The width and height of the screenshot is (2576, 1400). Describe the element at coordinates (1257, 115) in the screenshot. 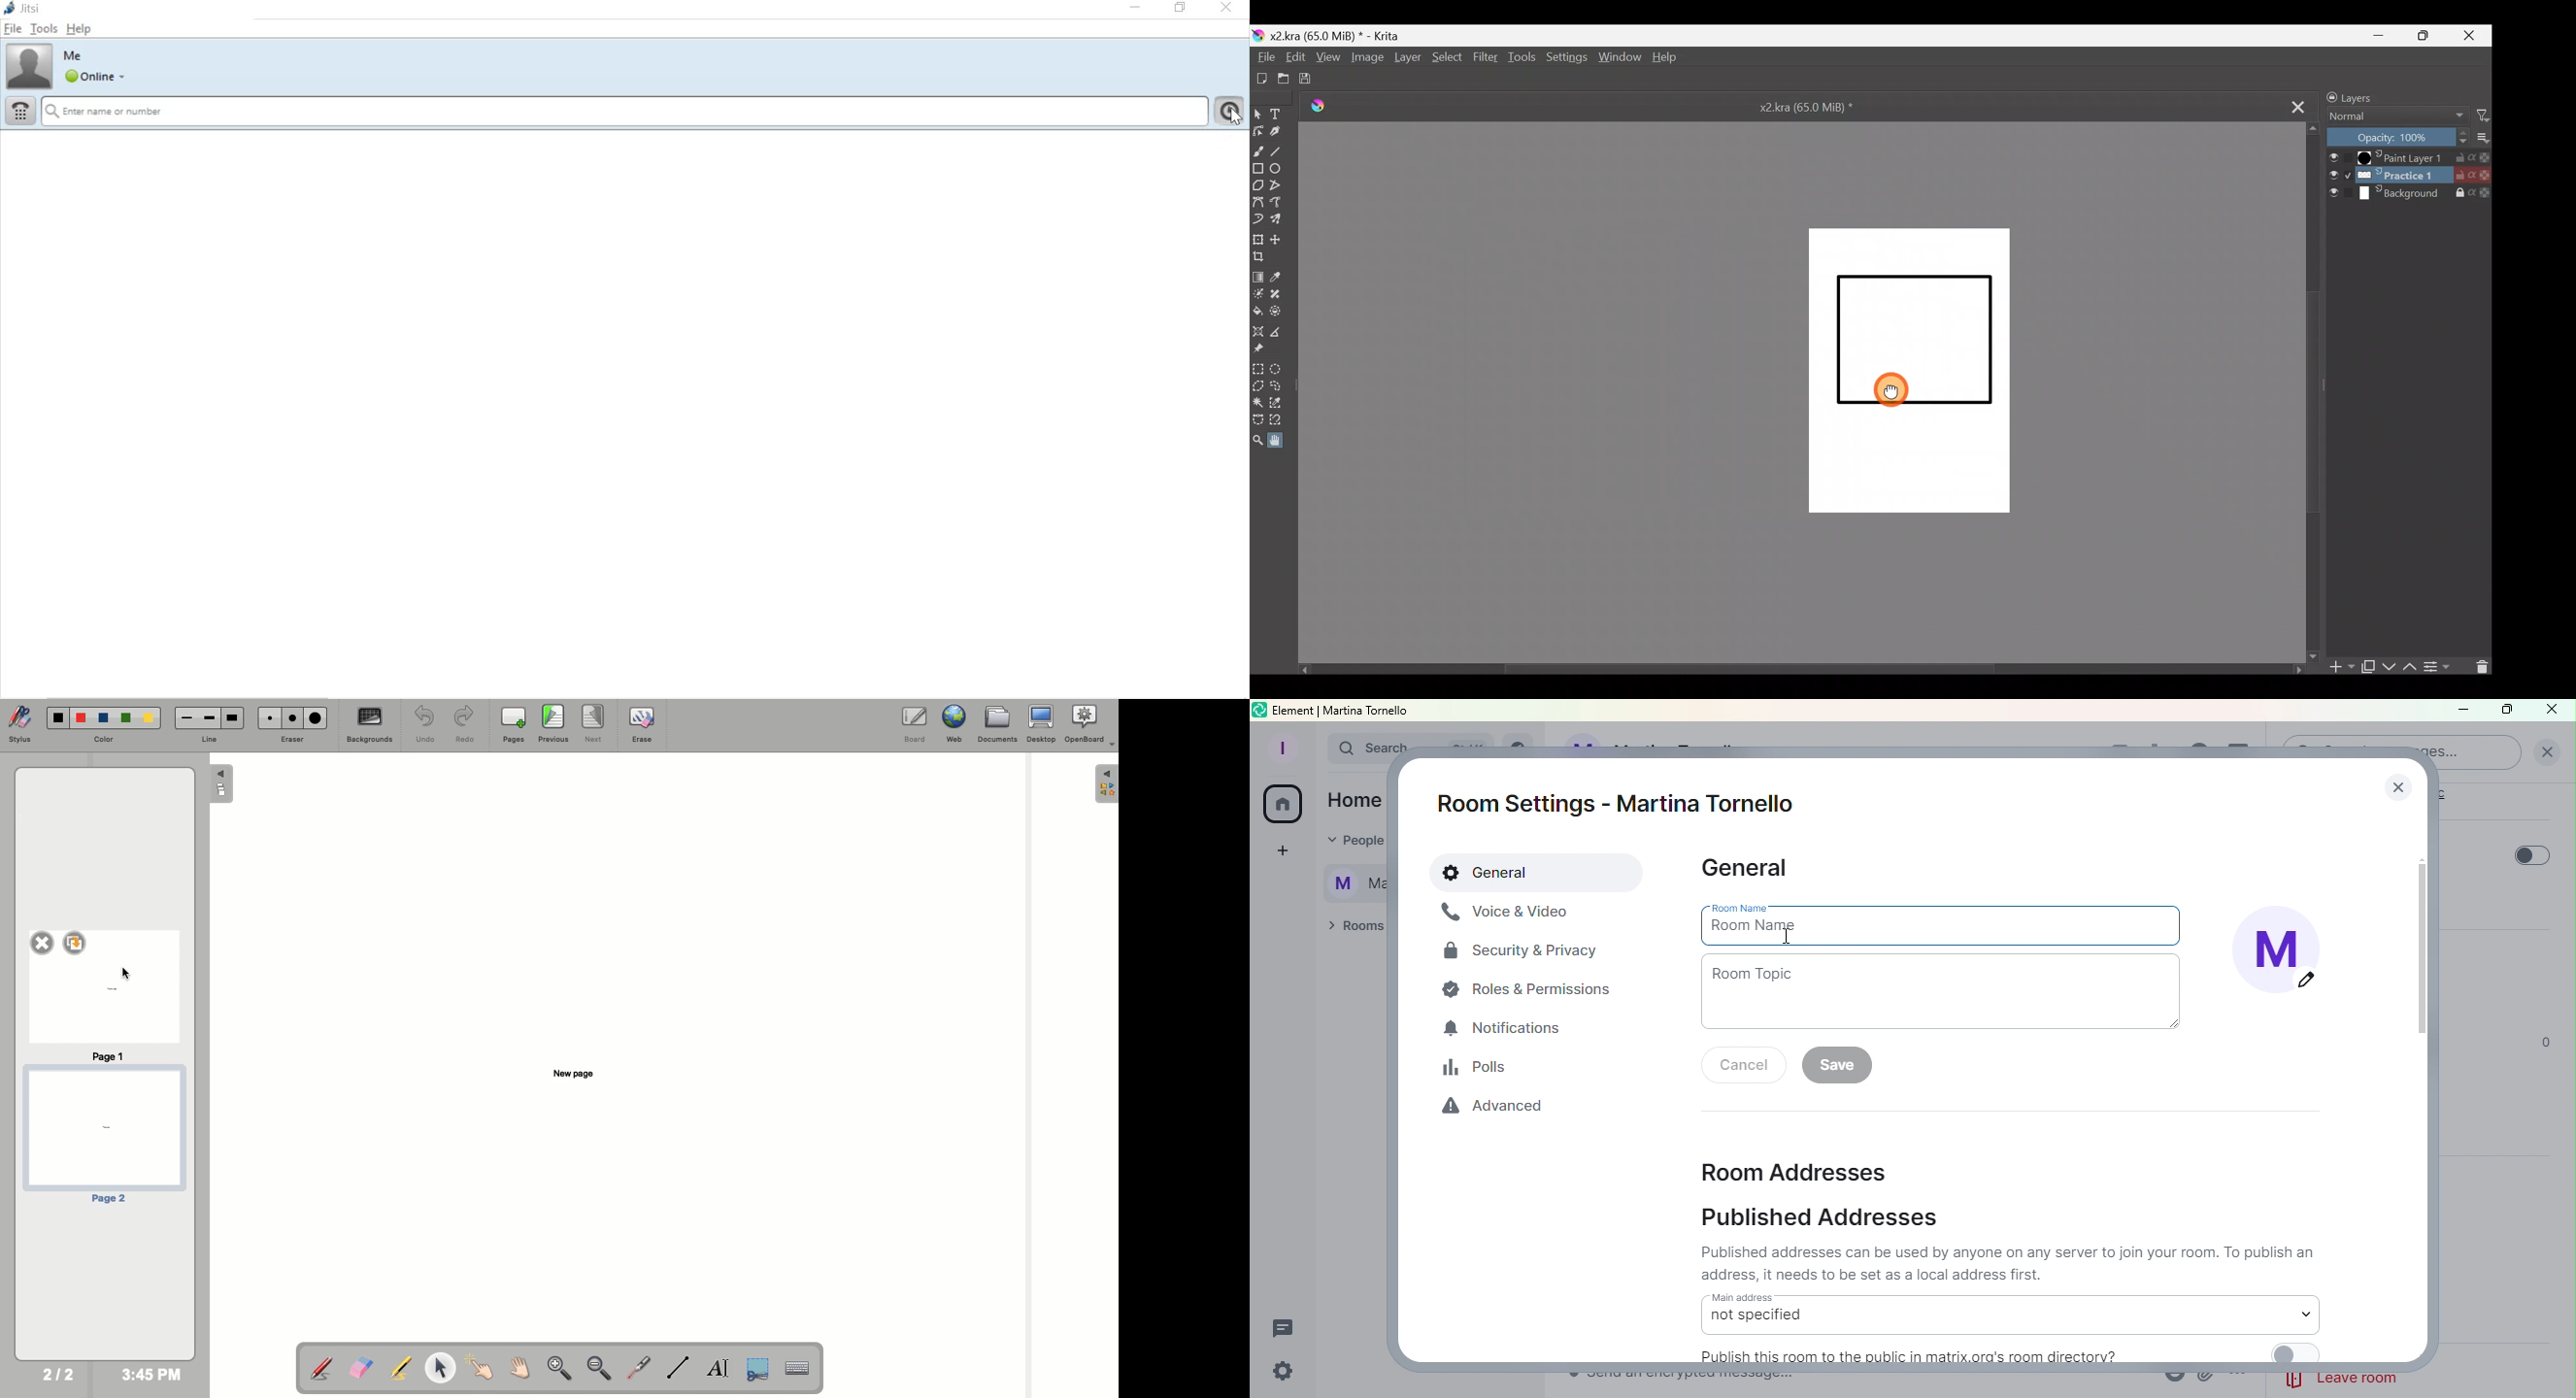

I see `Select shapes tool` at that location.